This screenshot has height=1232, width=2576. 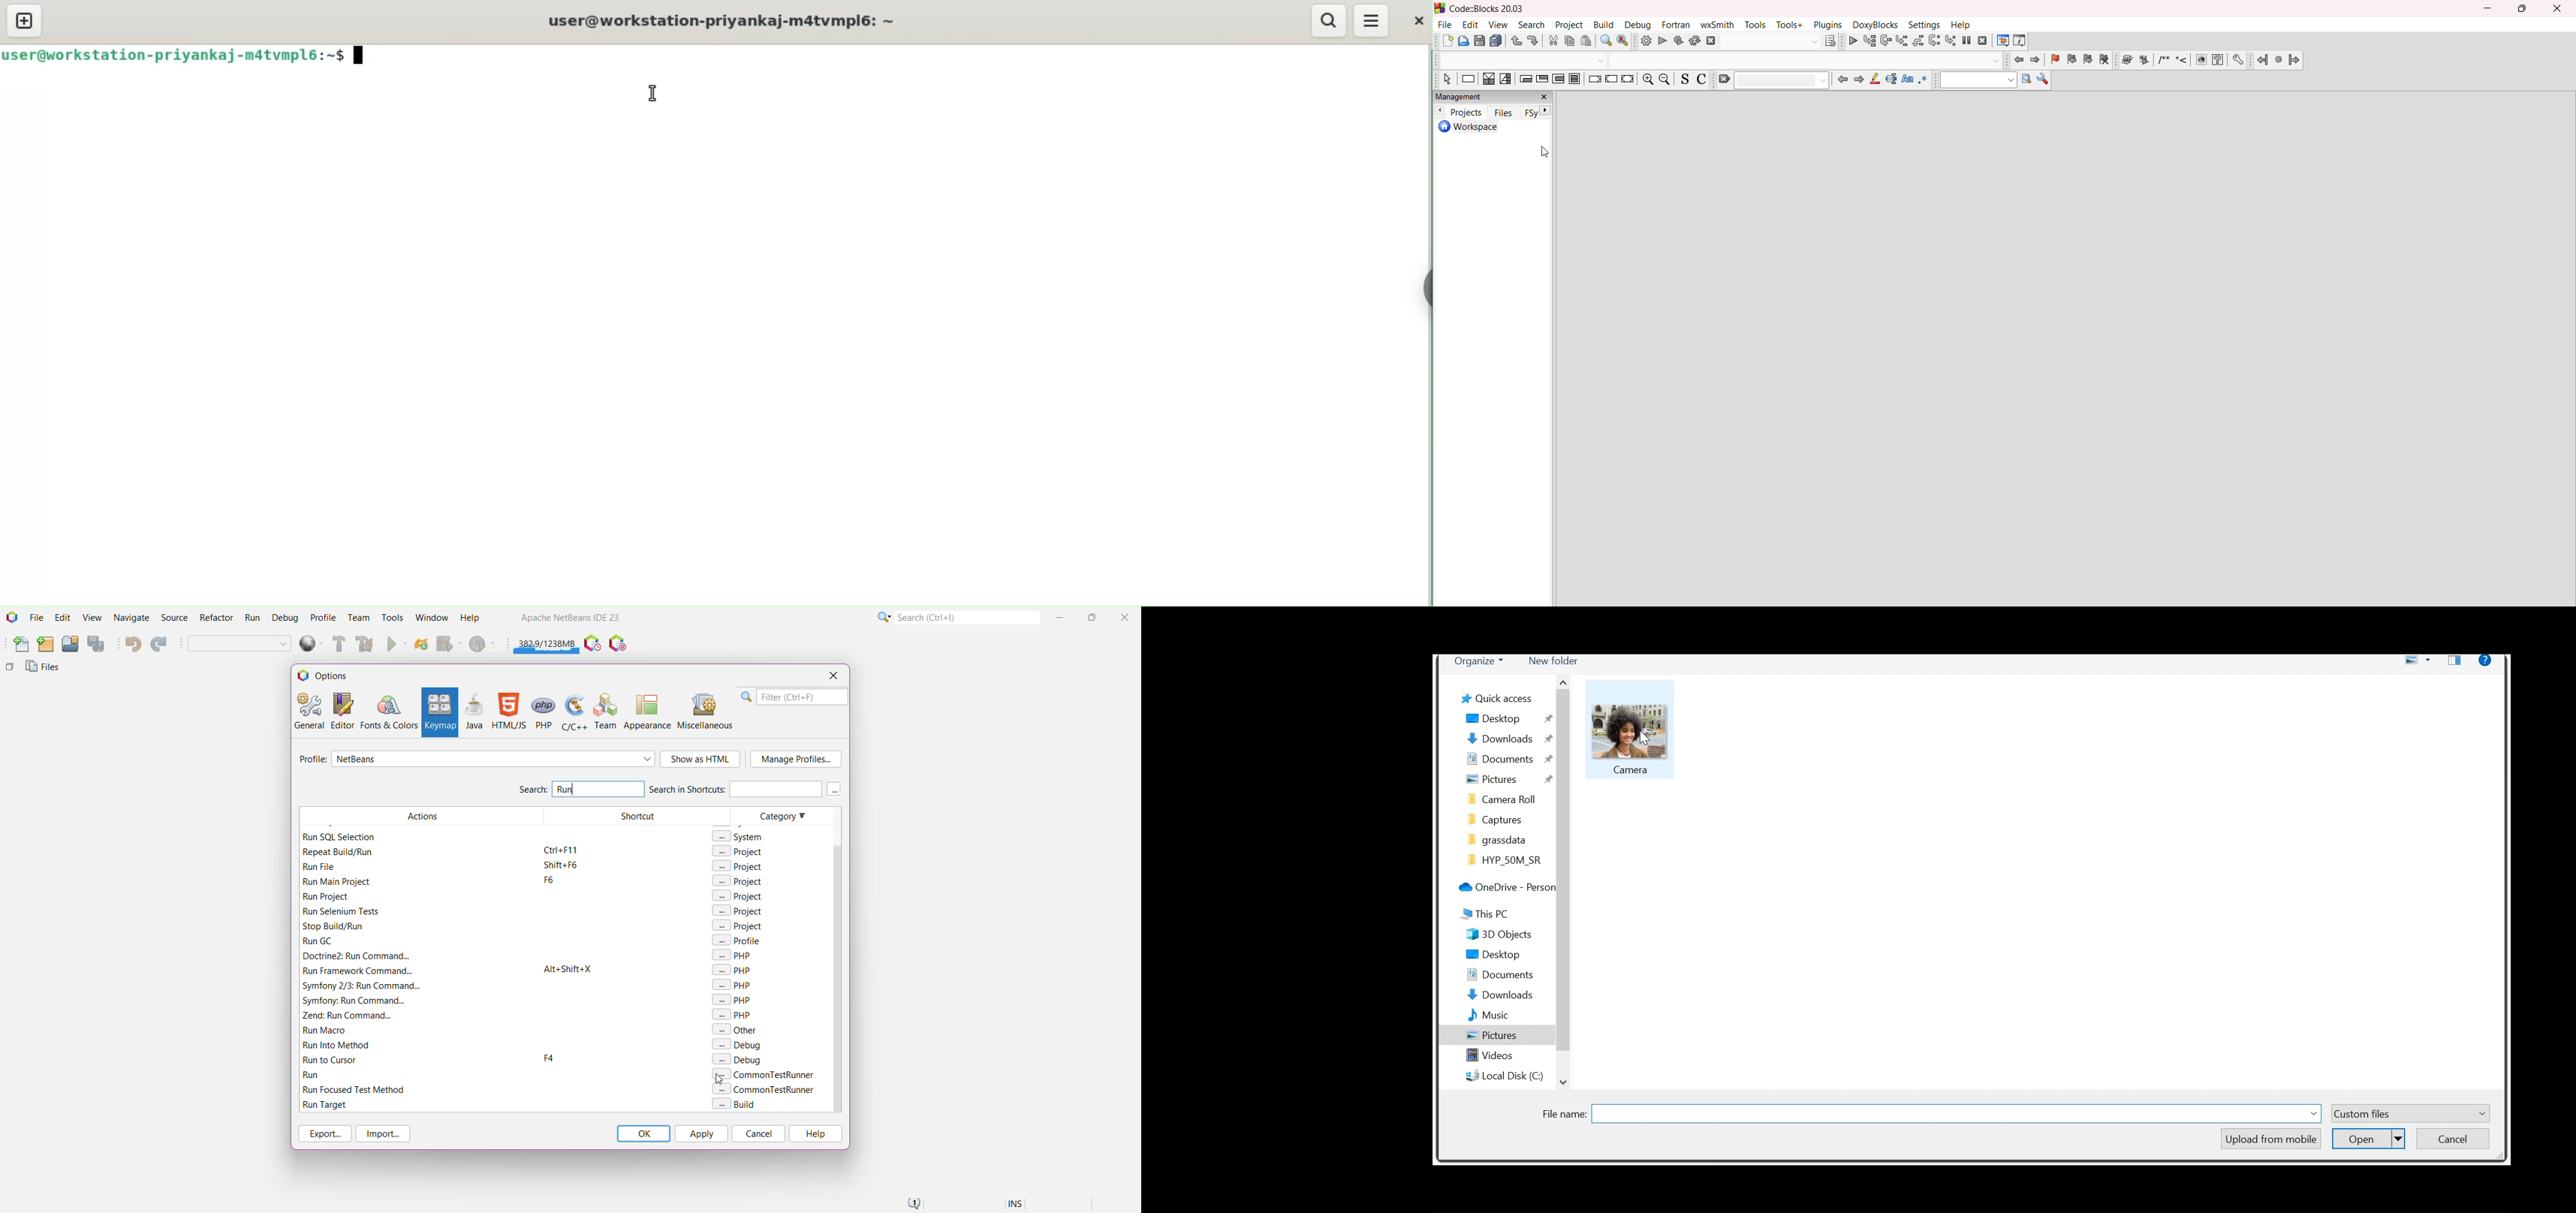 I want to click on Pictures, so click(x=1508, y=779).